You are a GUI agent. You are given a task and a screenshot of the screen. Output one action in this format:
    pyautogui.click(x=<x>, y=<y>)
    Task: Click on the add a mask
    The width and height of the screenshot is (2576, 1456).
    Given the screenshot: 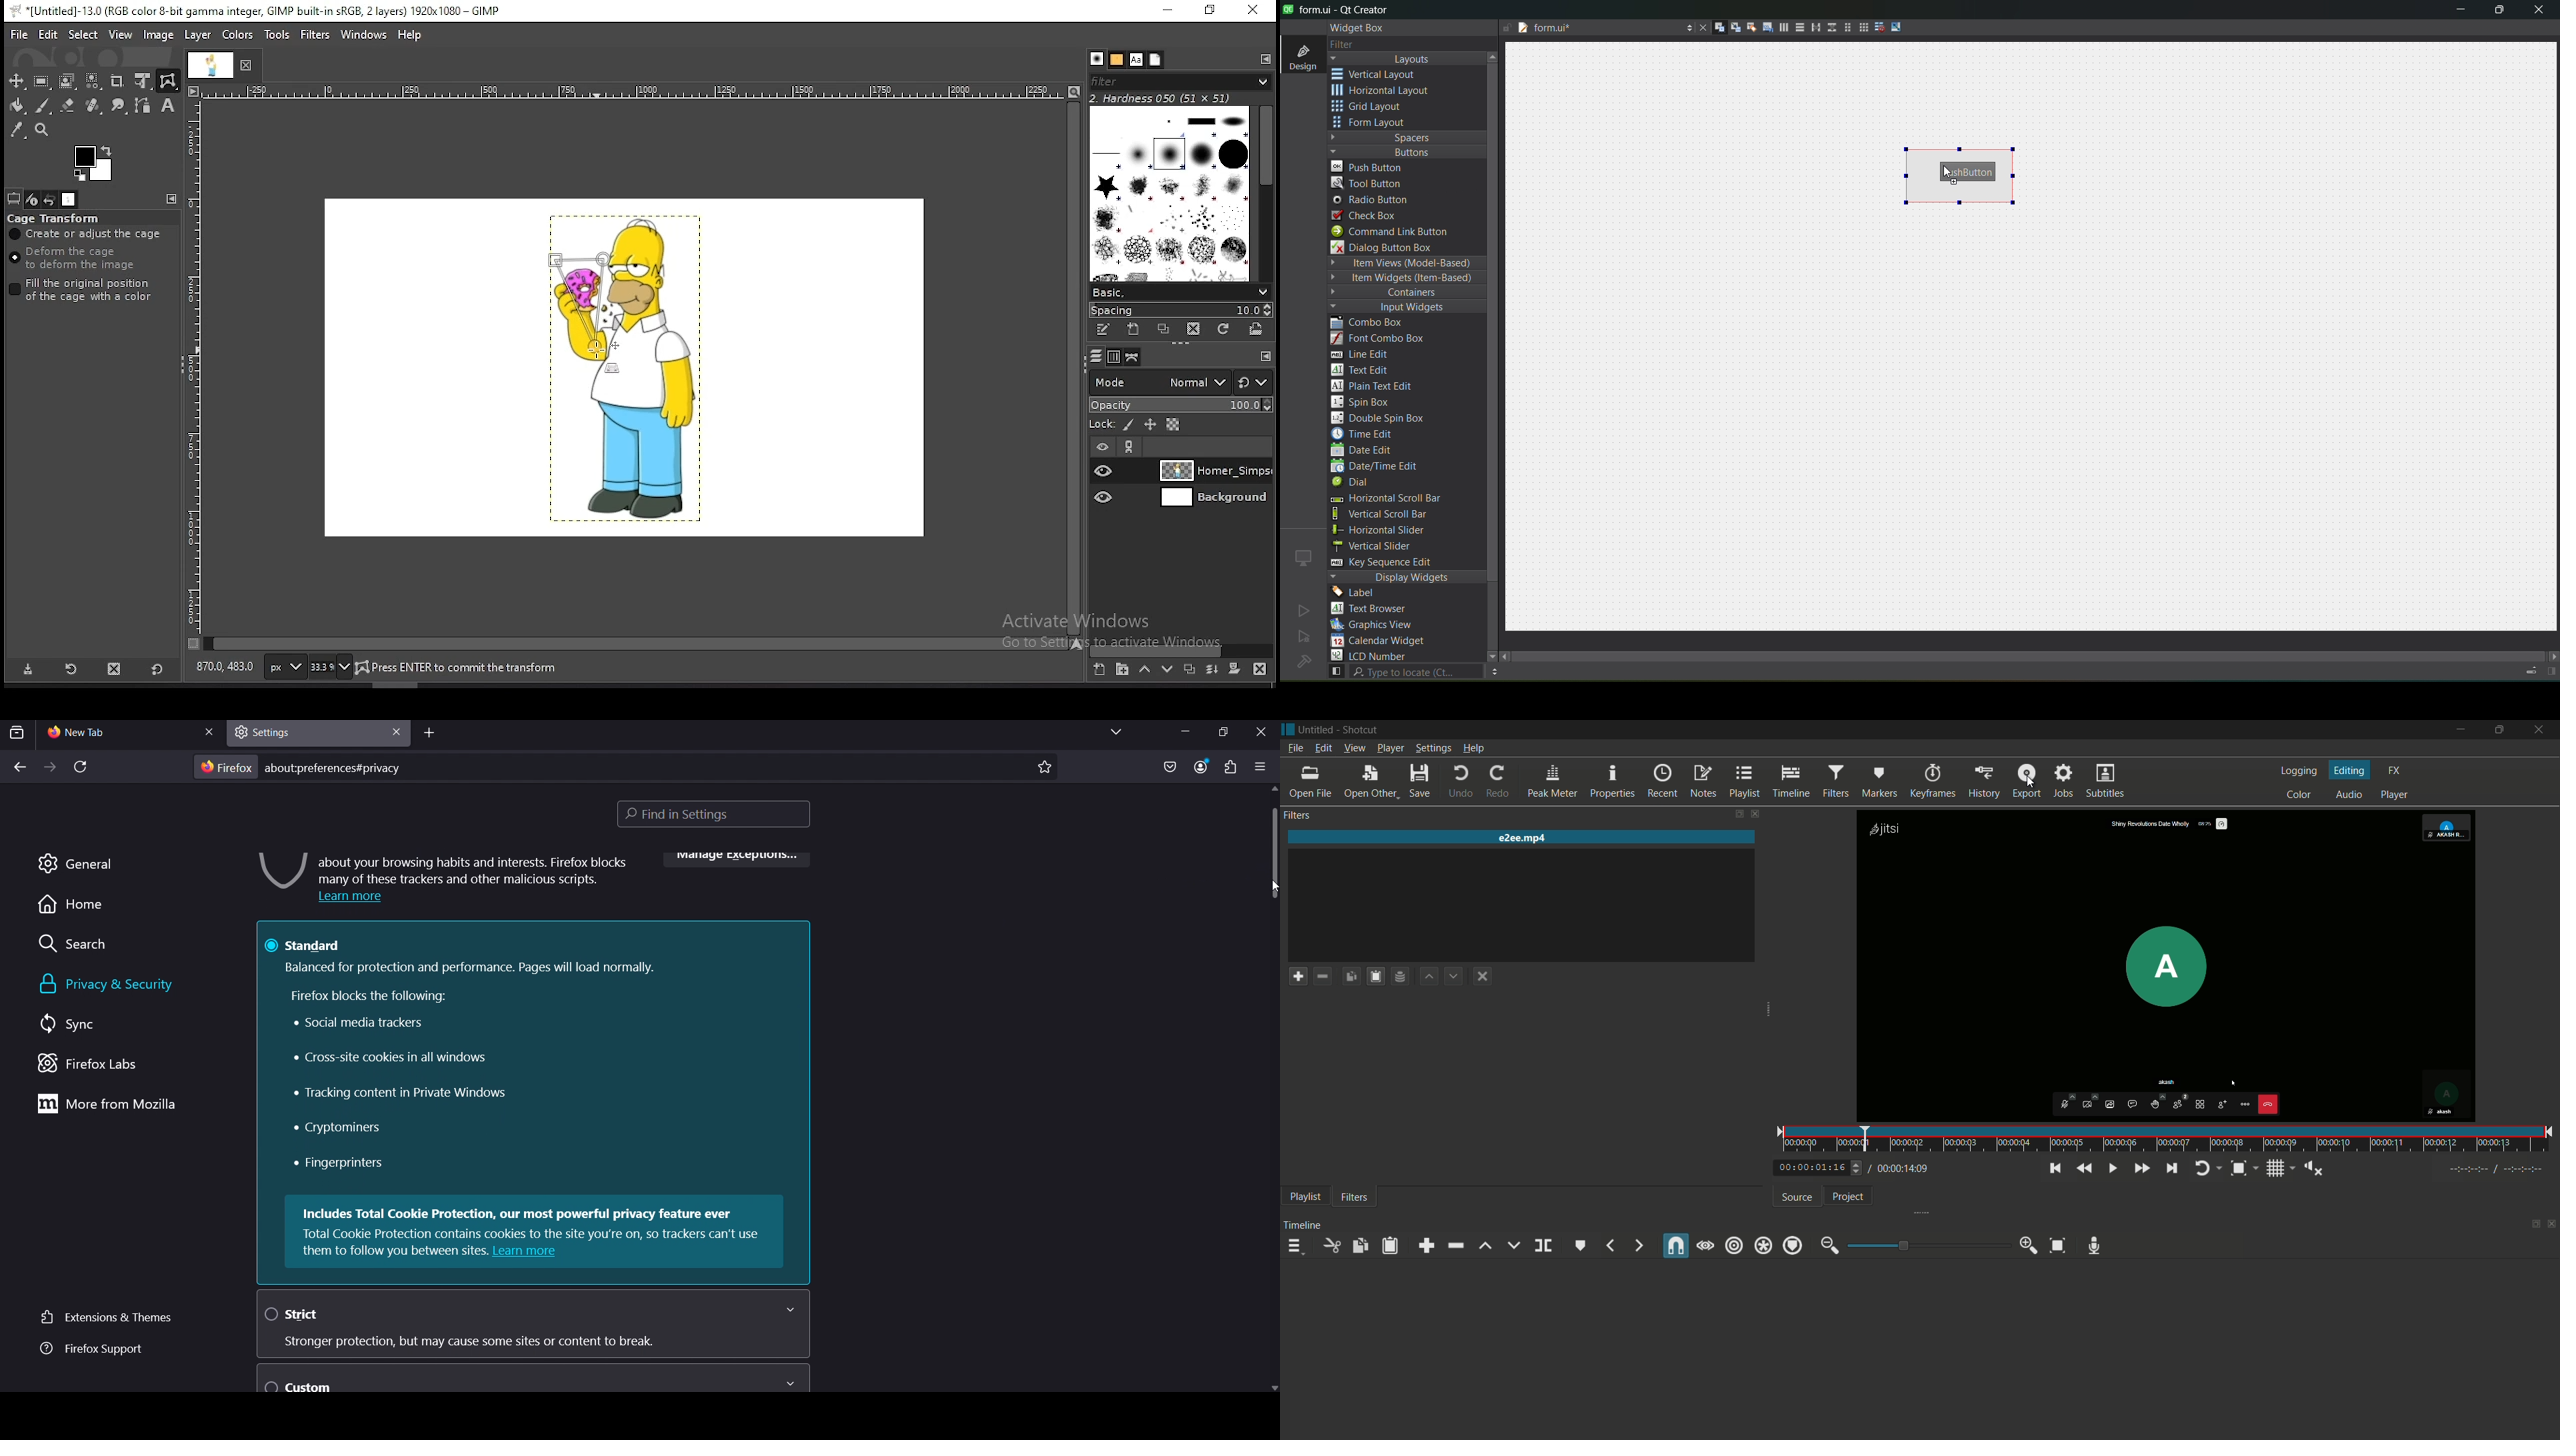 What is the action you would take?
    pyautogui.click(x=1232, y=669)
    